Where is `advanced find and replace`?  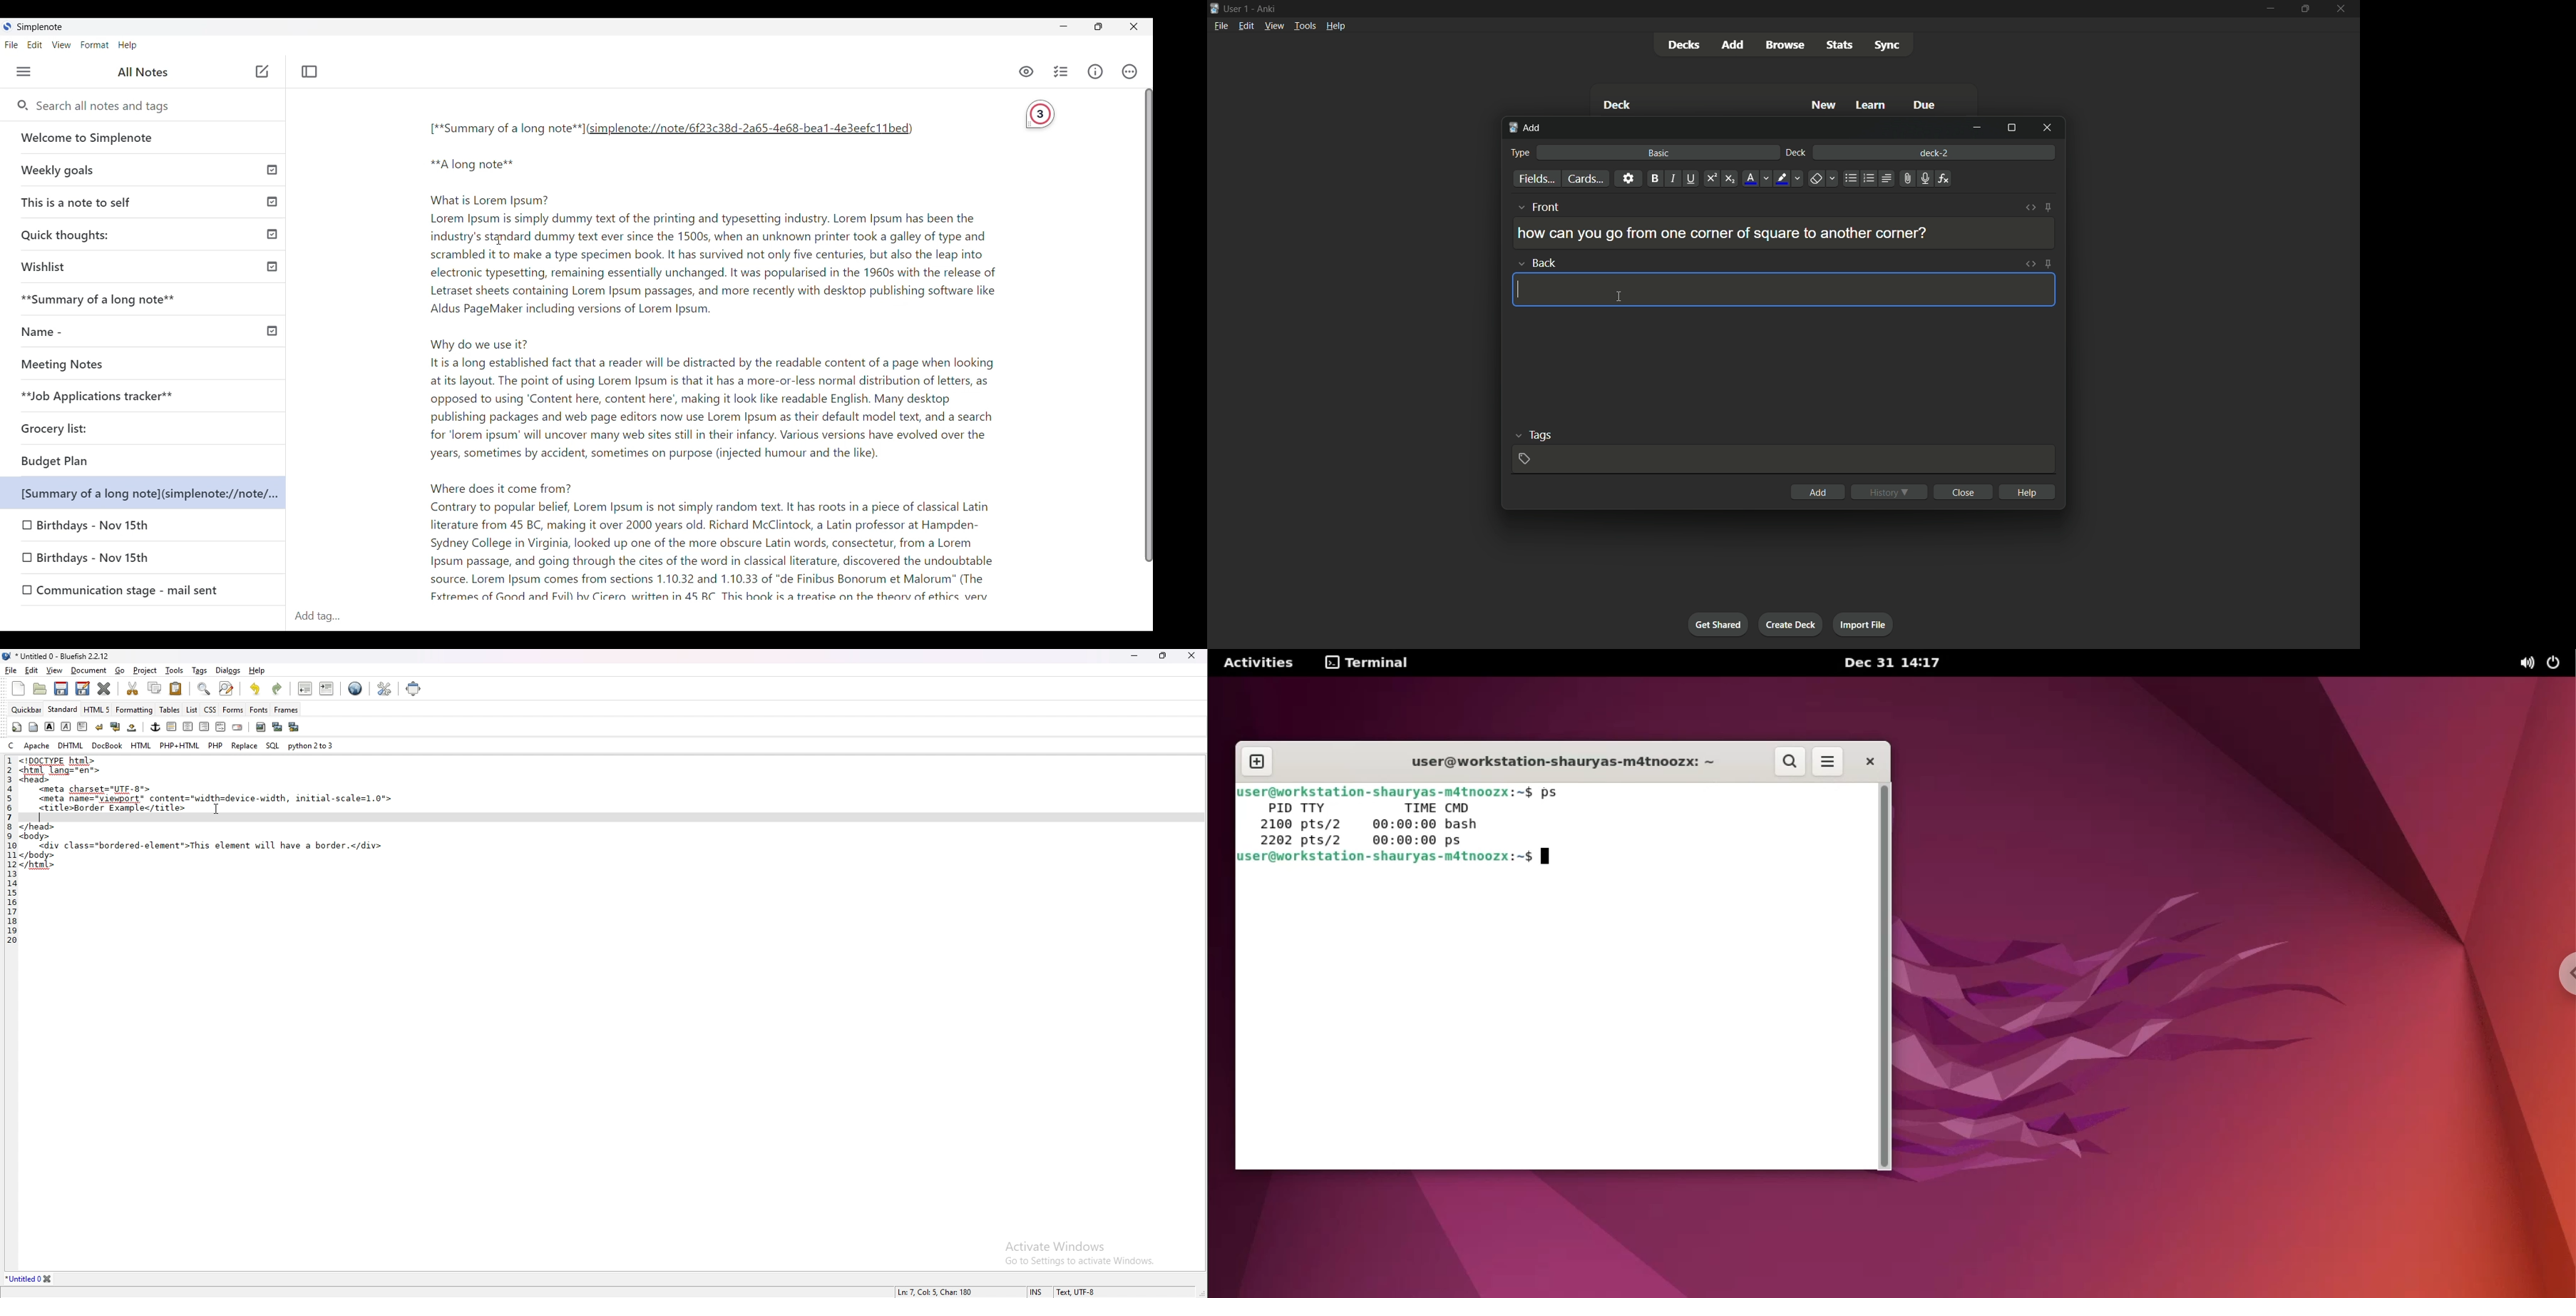 advanced find and replace is located at coordinates (228, 688).